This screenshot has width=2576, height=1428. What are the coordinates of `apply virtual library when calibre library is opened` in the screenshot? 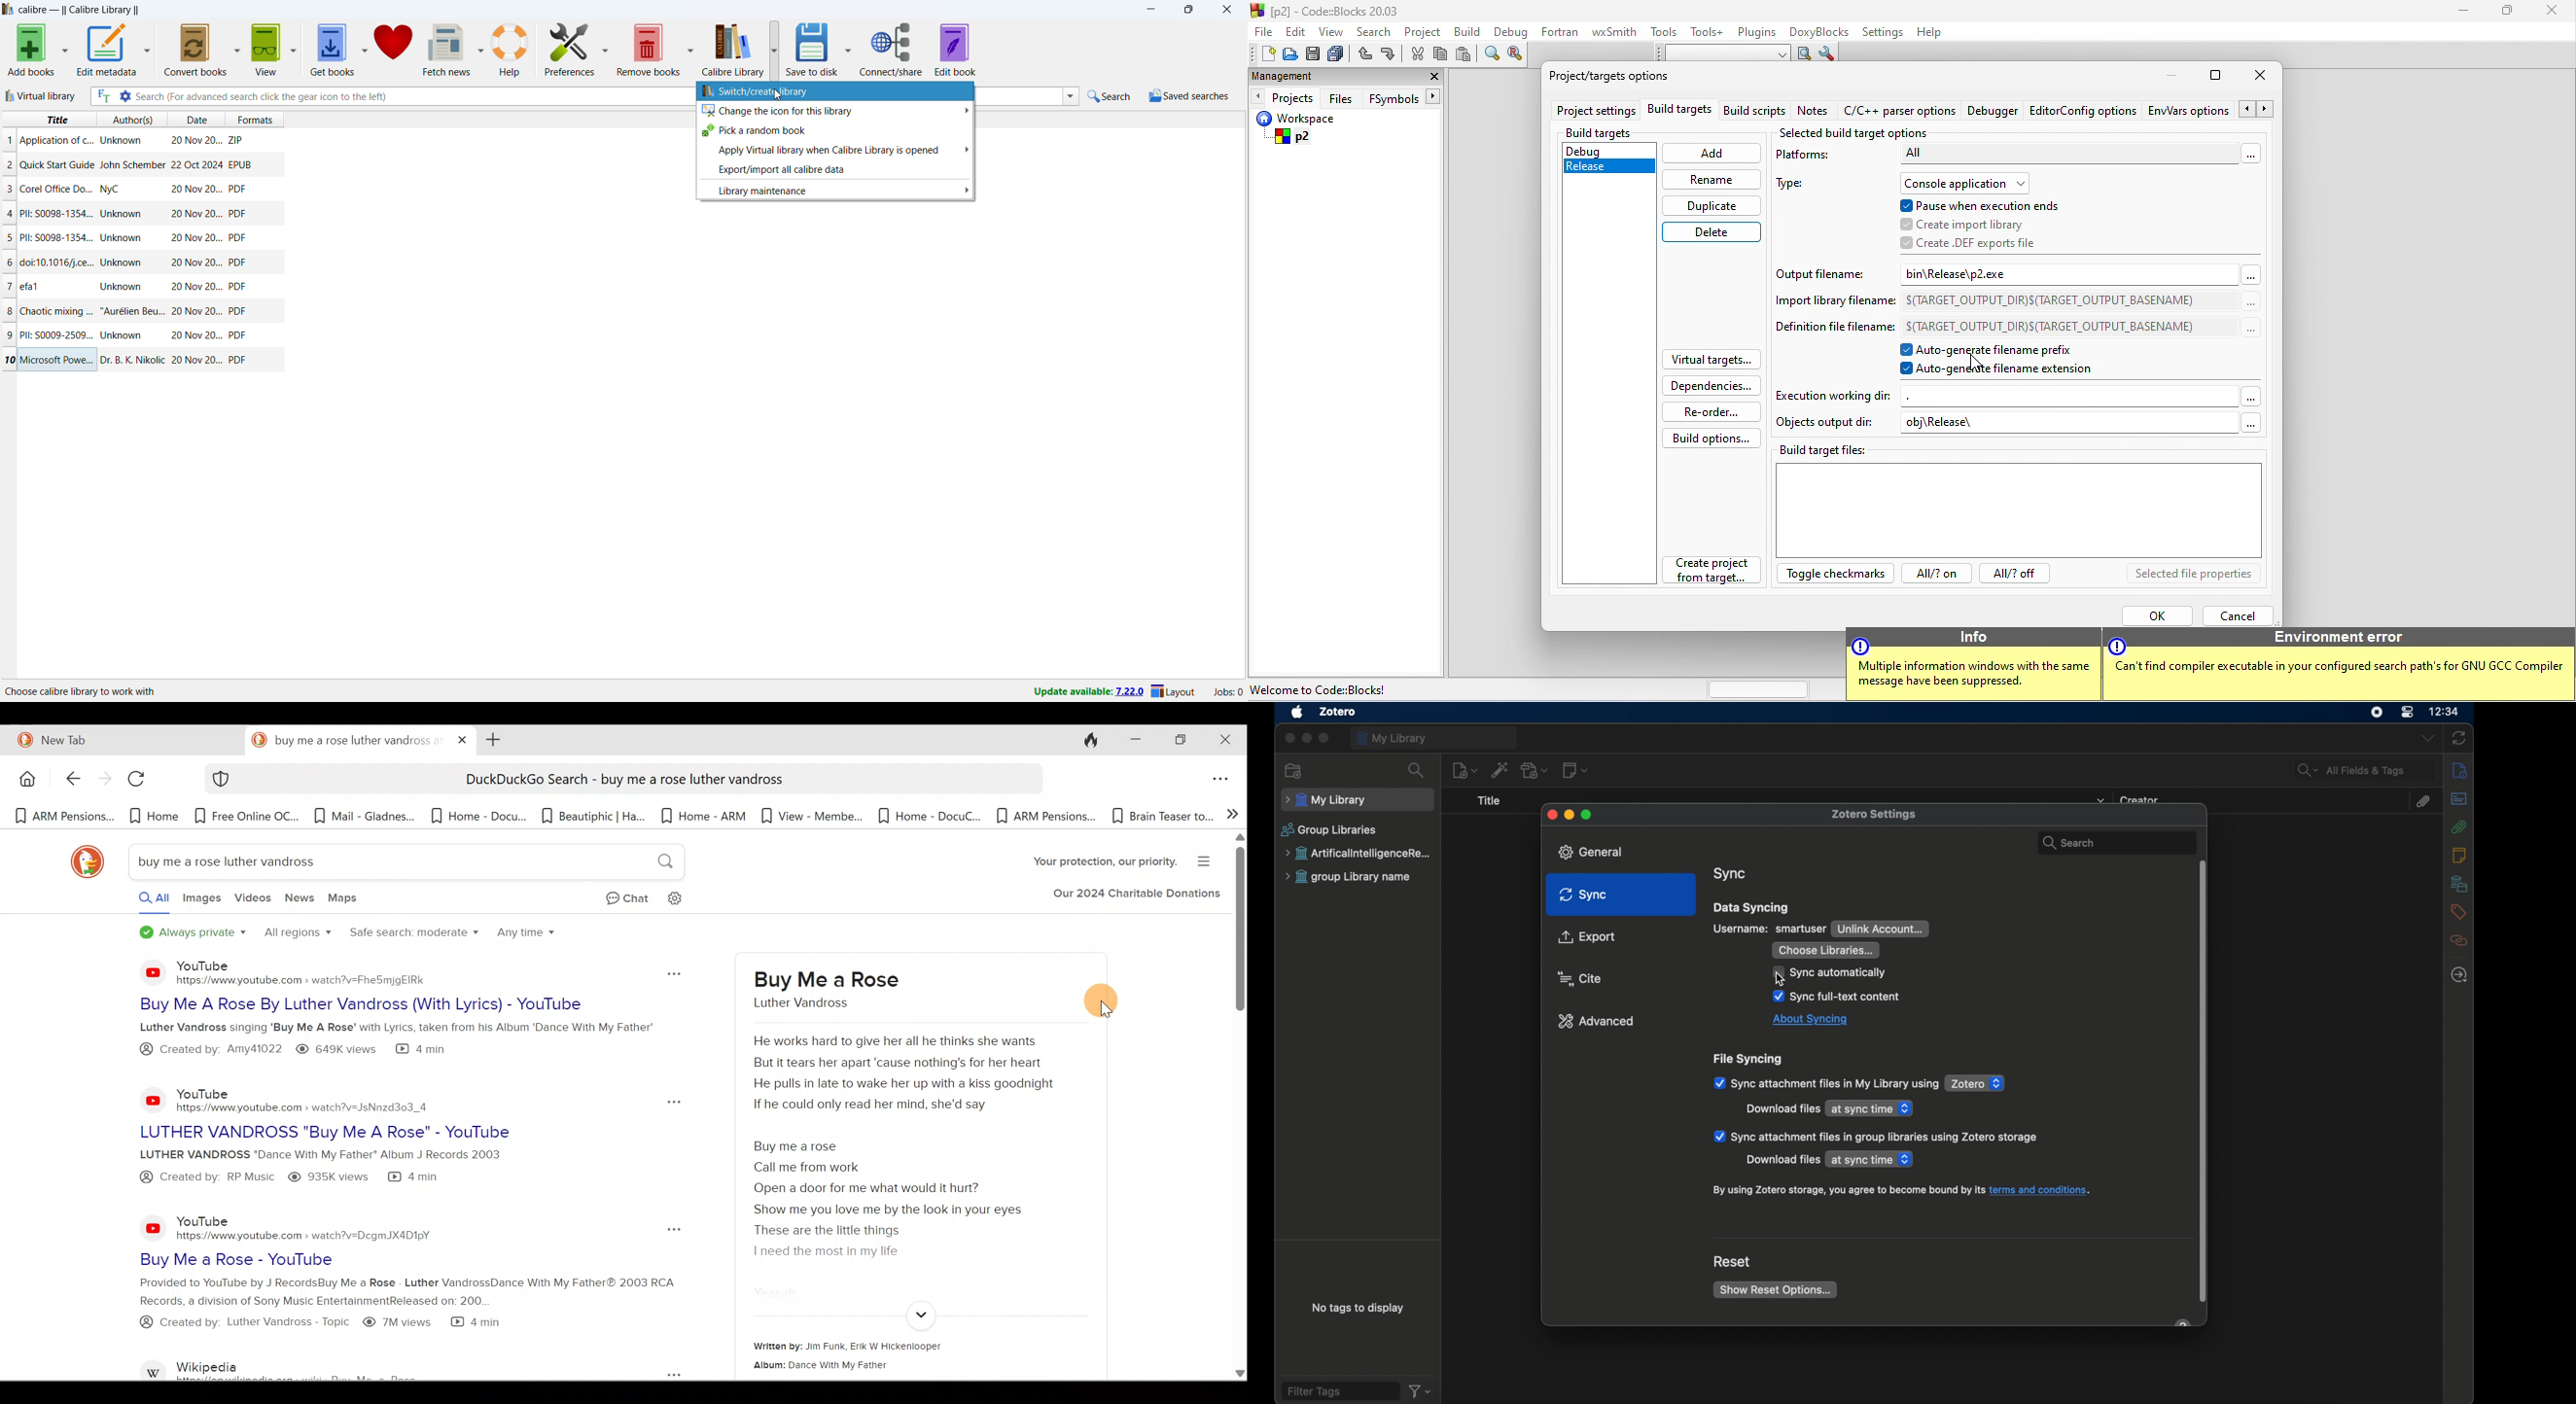 It's located at (835, 151).